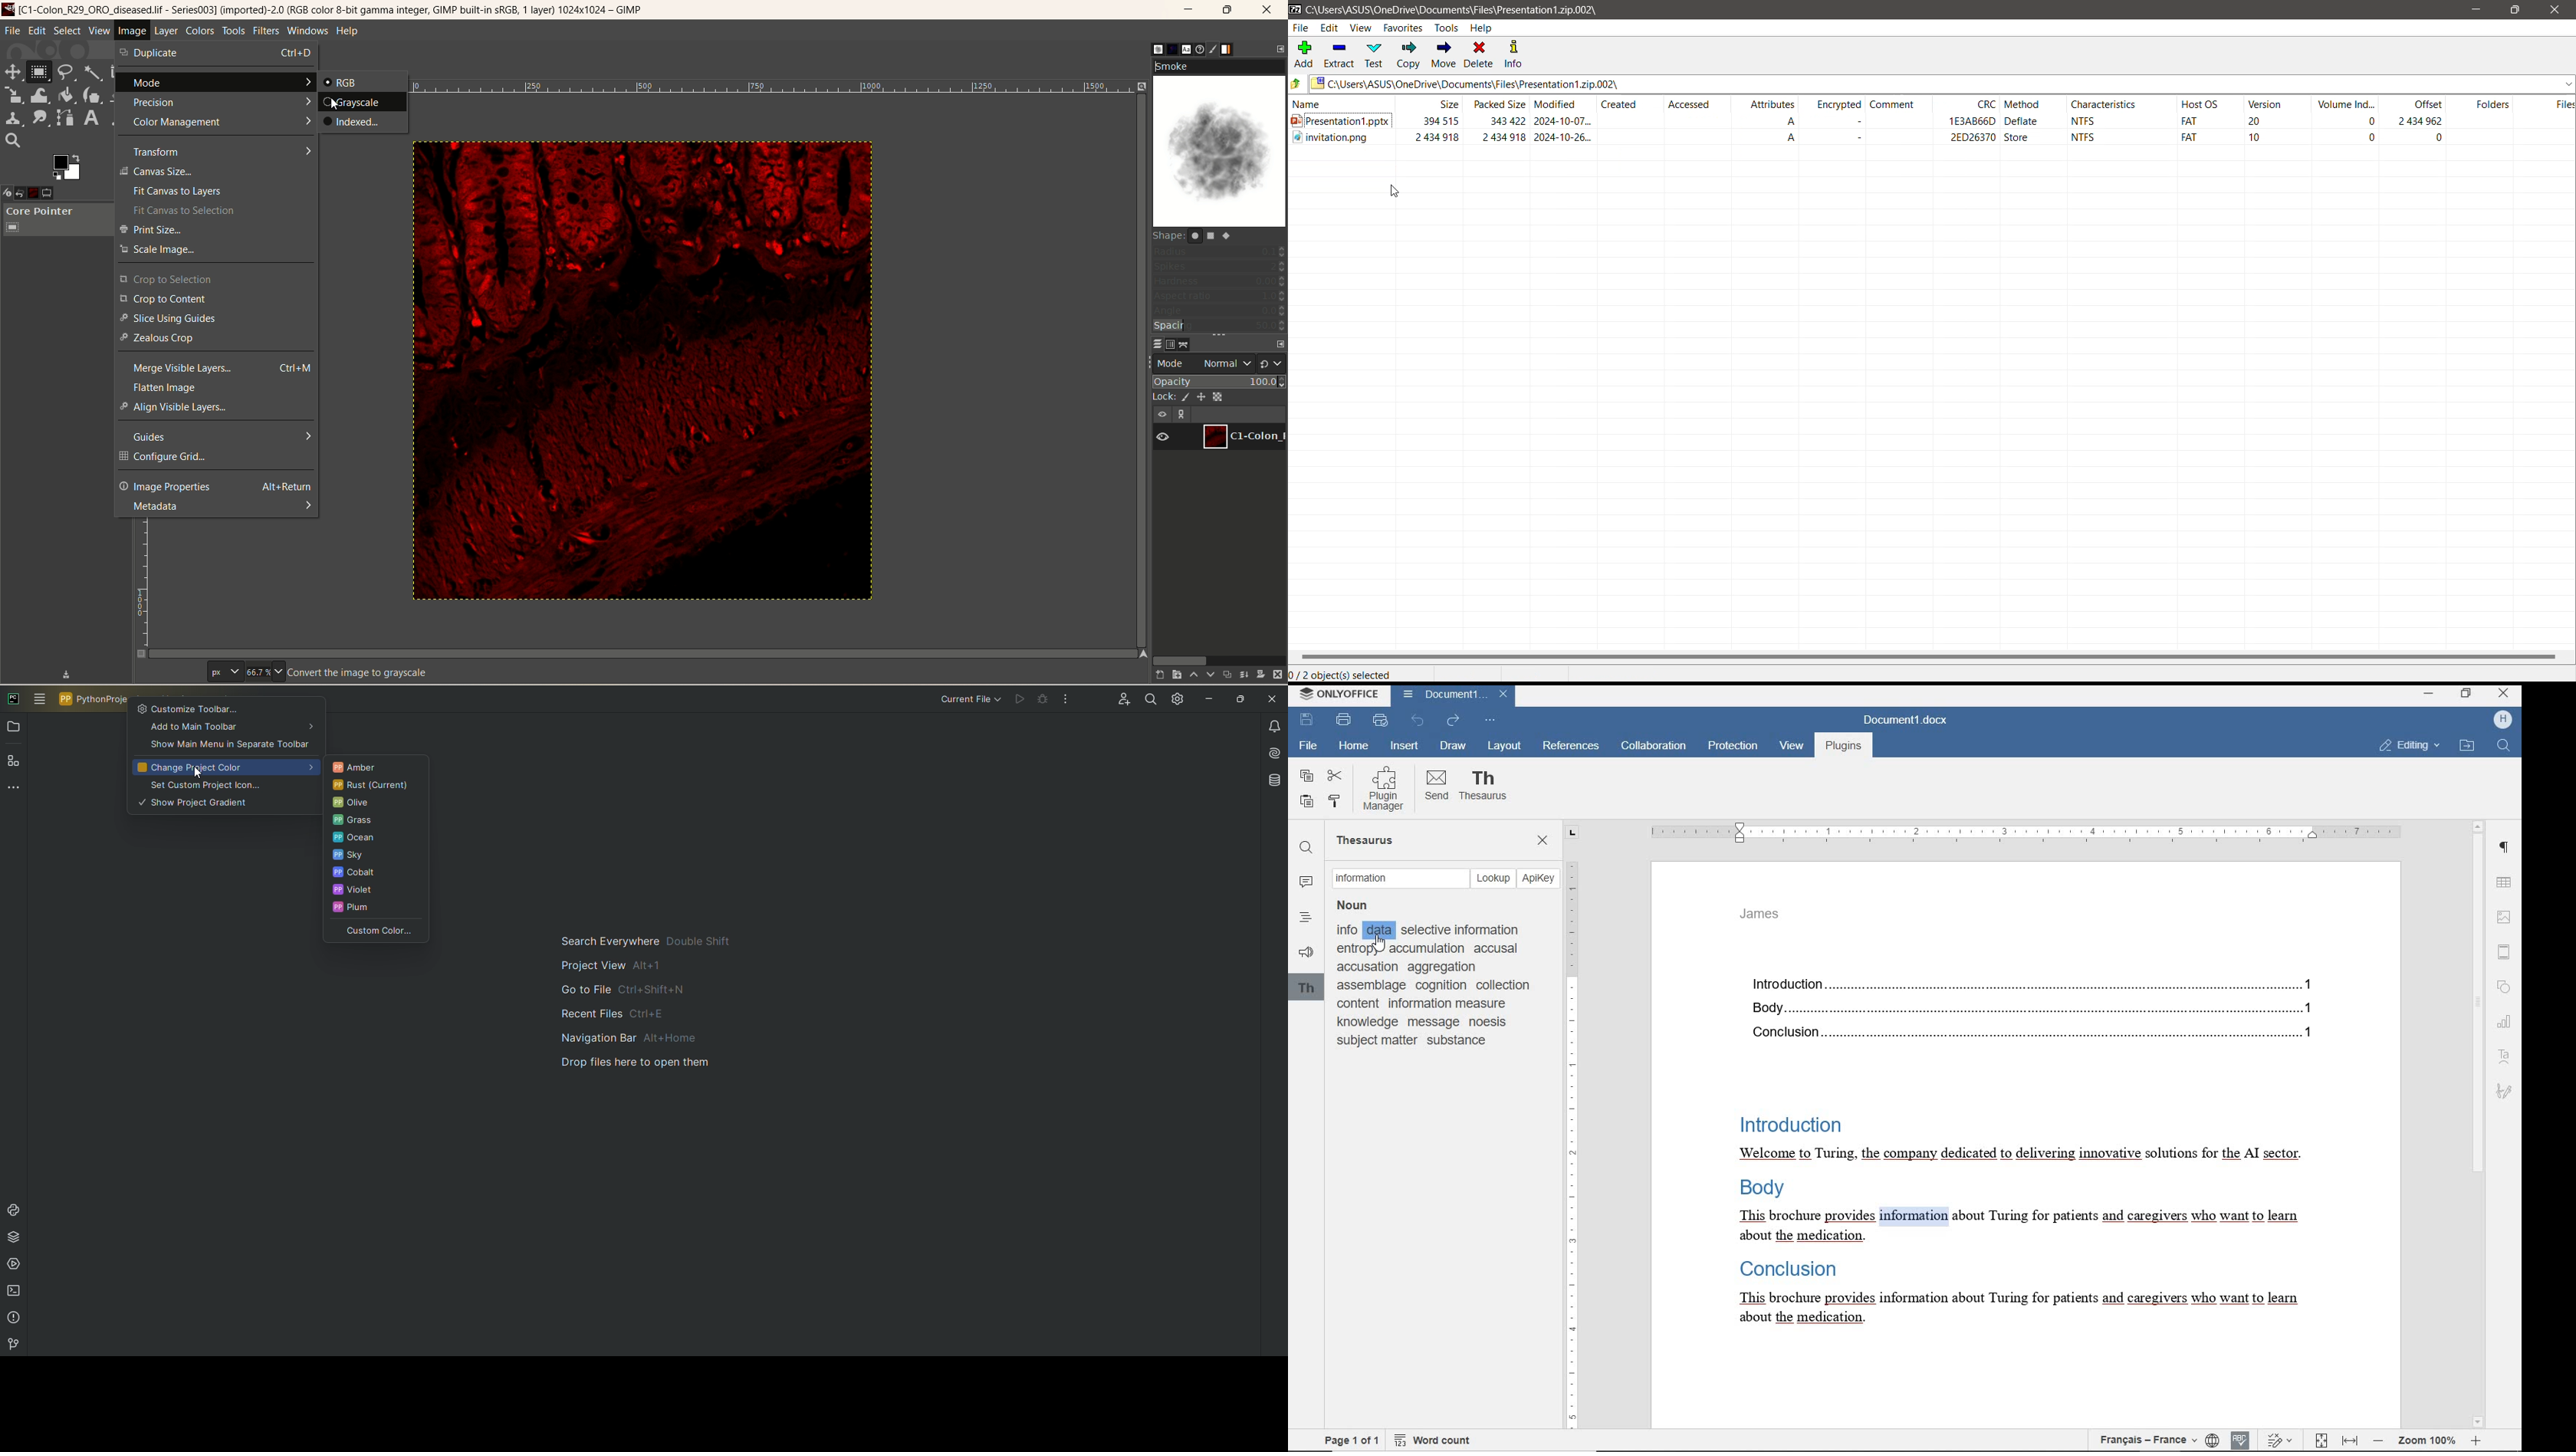  What do you see at coordinates (224, 768) in the screenshot?
I see `Change Project Color` at bounding box center [224, 768].